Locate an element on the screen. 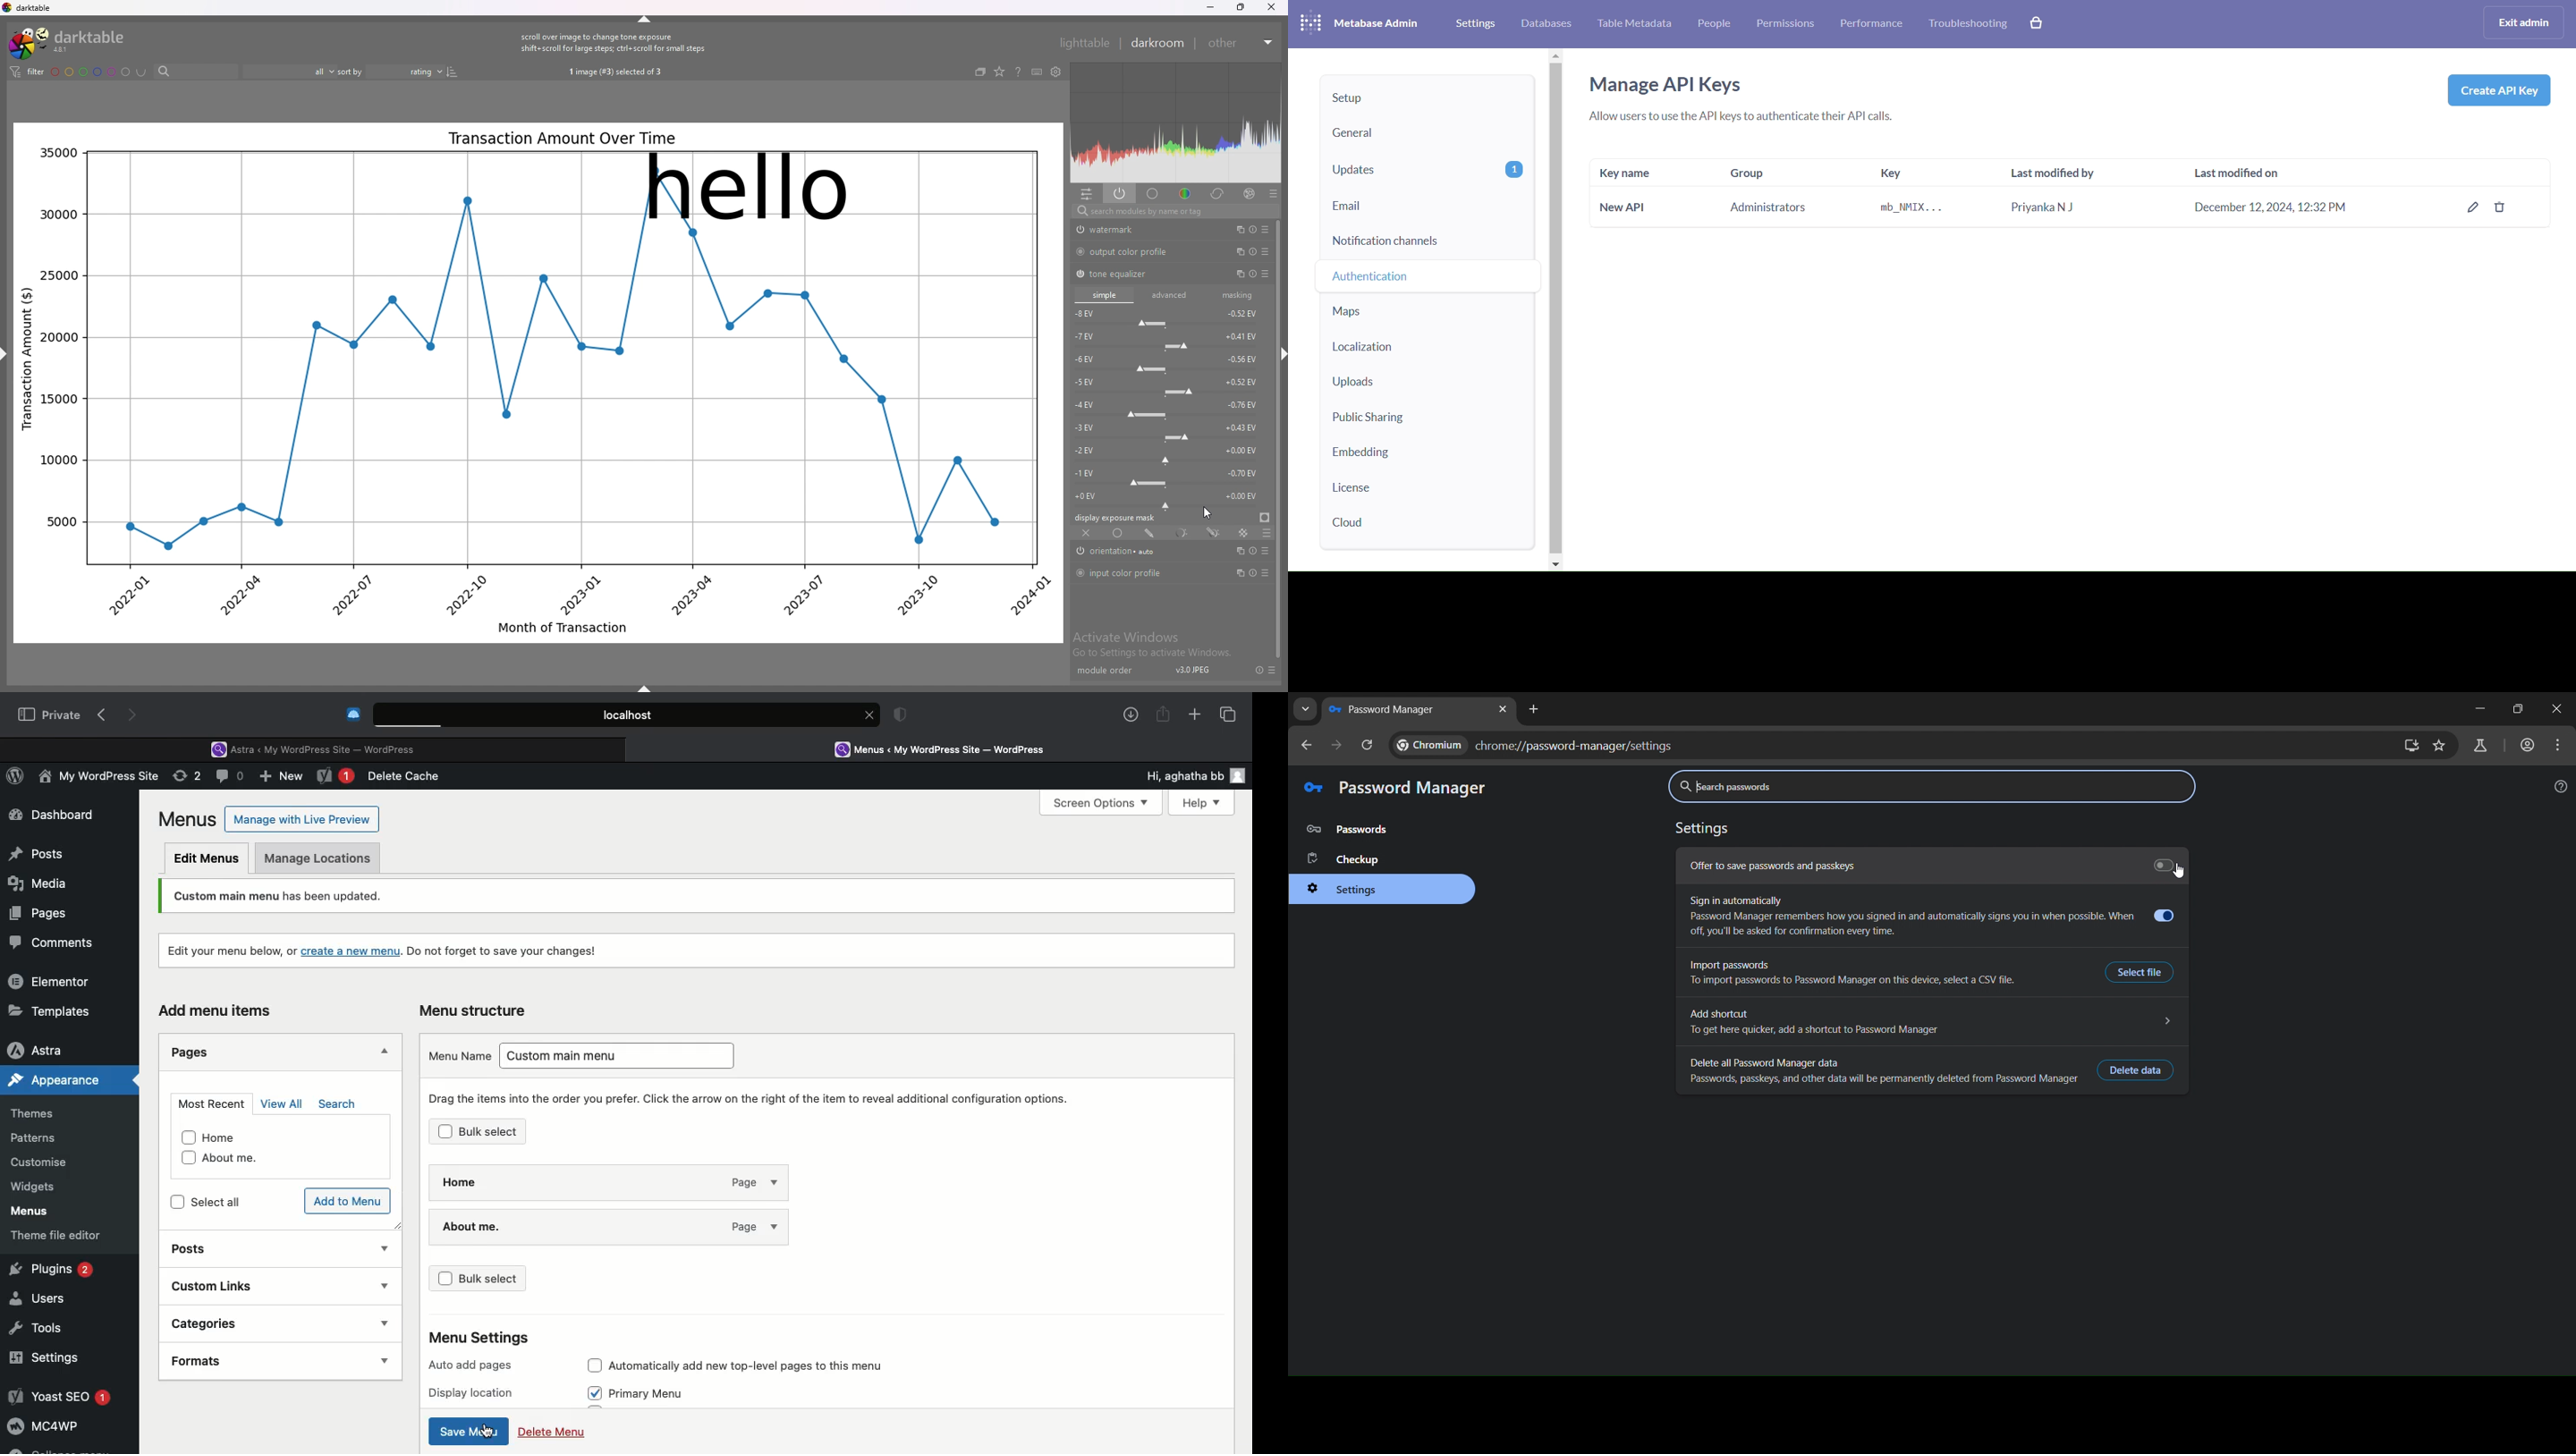  blending options is located at coordinates (1265, 533).